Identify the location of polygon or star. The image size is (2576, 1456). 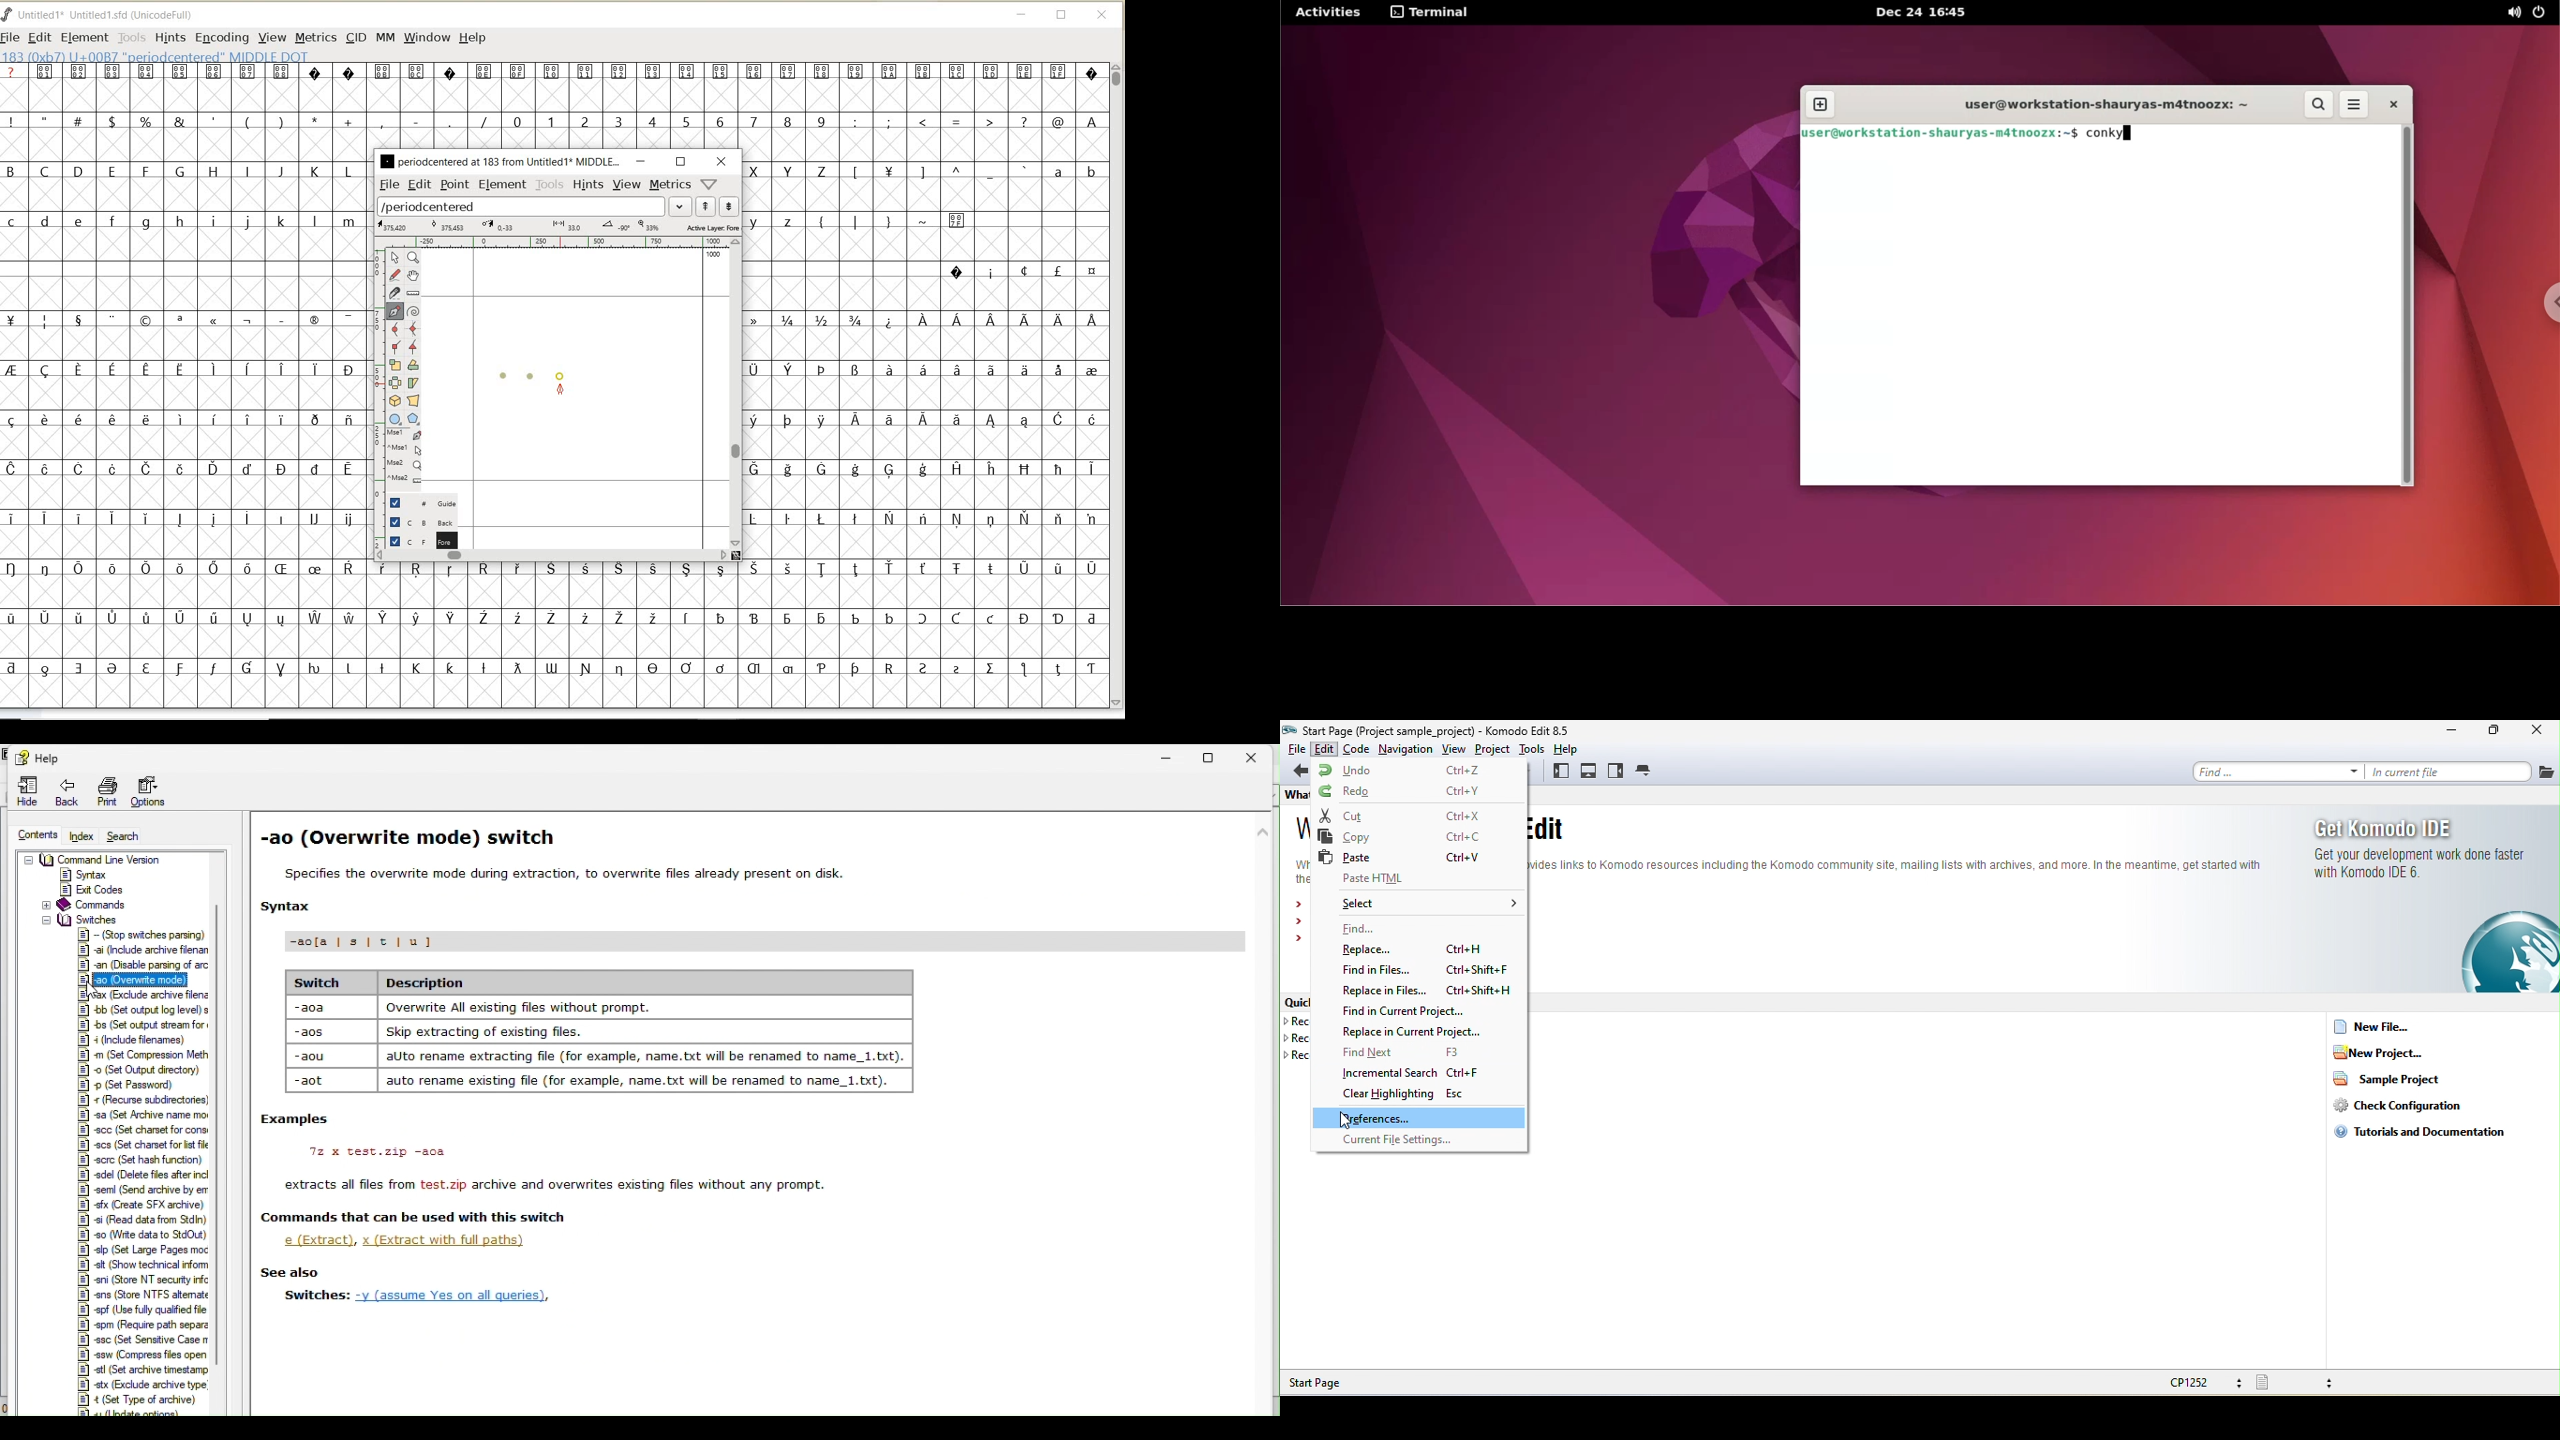
(415, 419).